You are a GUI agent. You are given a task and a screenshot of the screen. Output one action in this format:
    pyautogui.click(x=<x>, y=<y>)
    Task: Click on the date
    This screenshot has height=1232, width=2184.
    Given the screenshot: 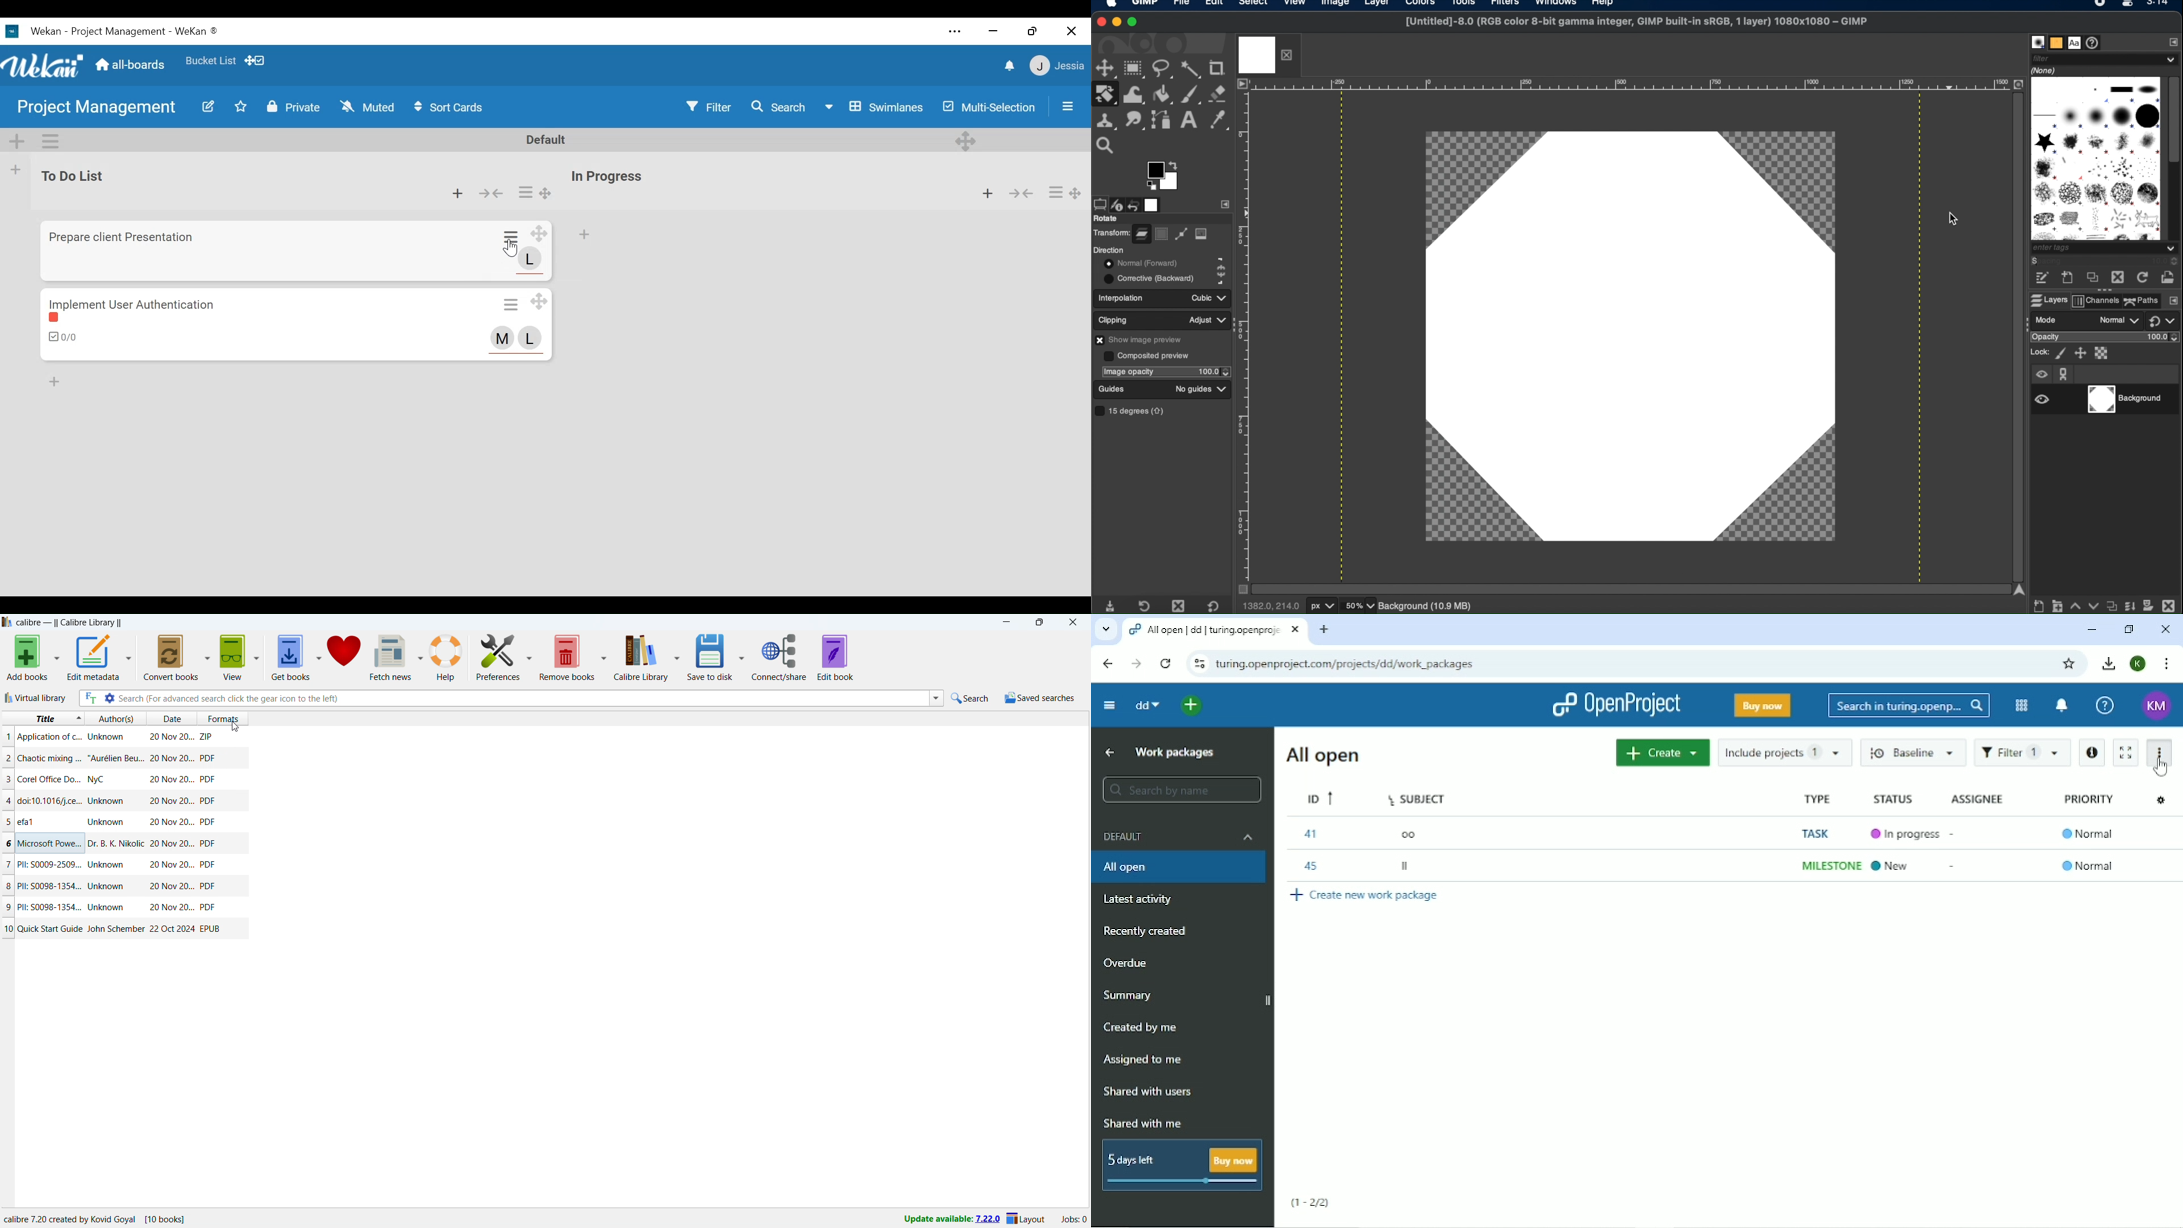 What is the action you would take?
    pyautogui.click(x=172, y=886)
    